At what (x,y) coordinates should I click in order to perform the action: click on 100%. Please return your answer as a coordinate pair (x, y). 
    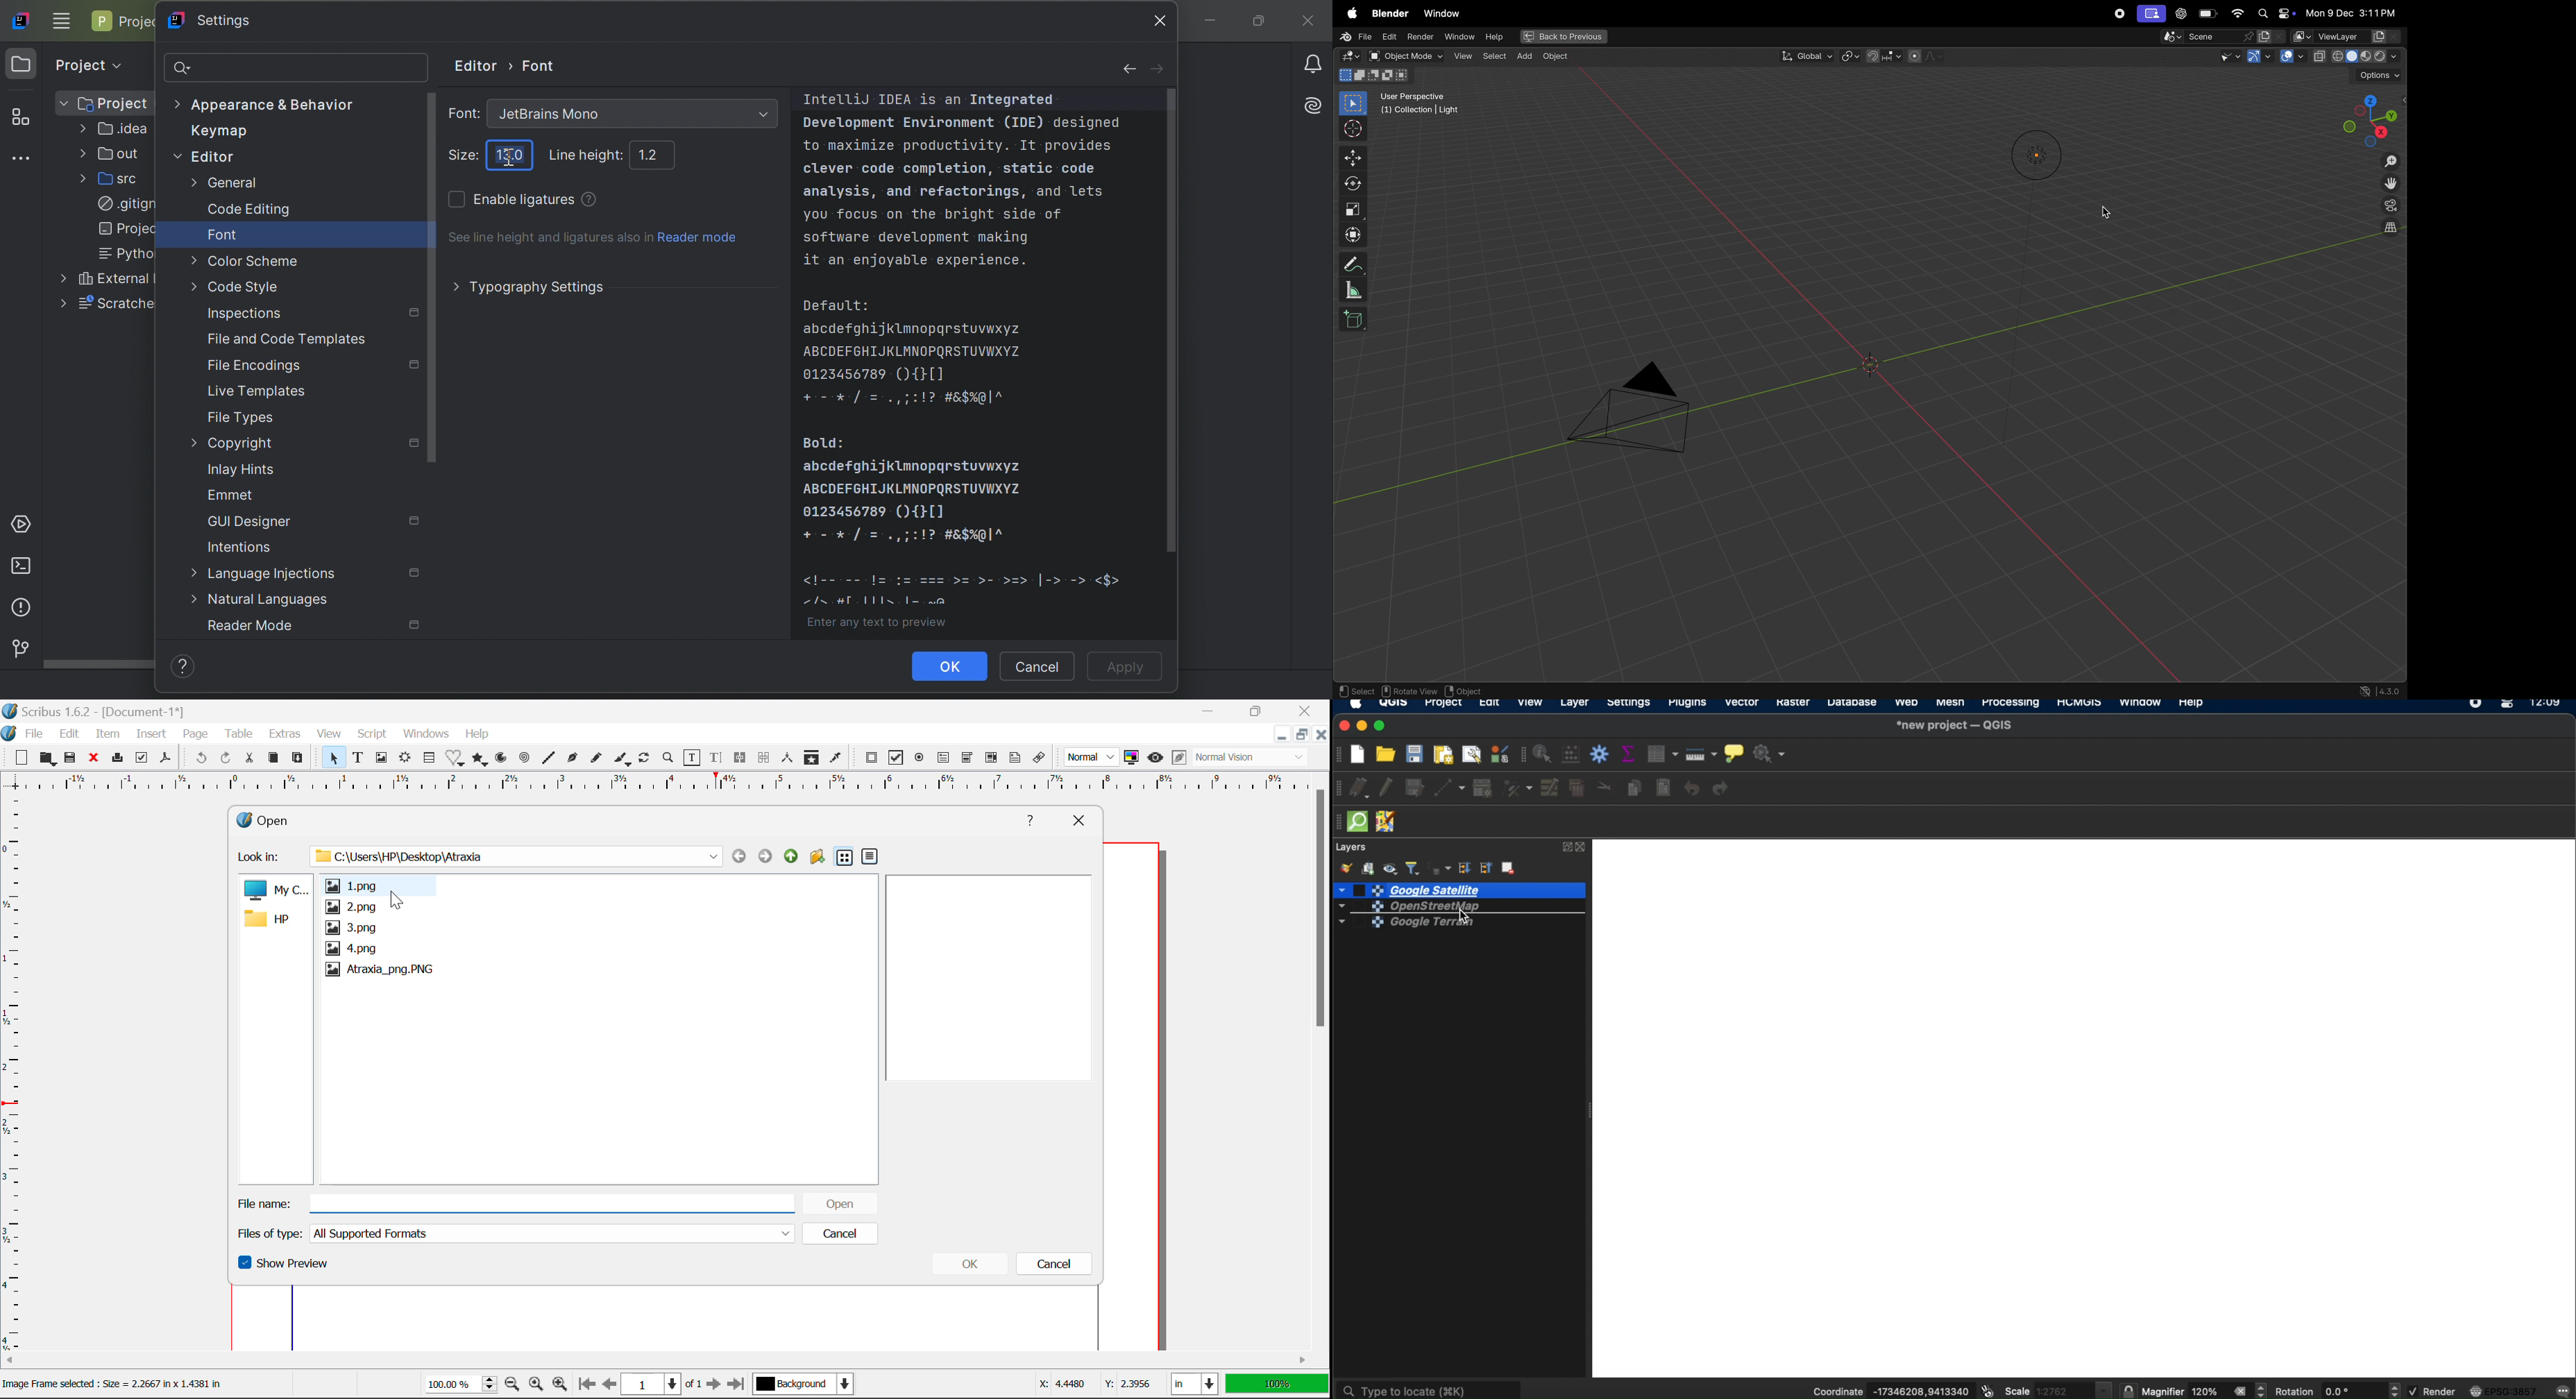
    Looking at the image, I should click on (1276, 1385).